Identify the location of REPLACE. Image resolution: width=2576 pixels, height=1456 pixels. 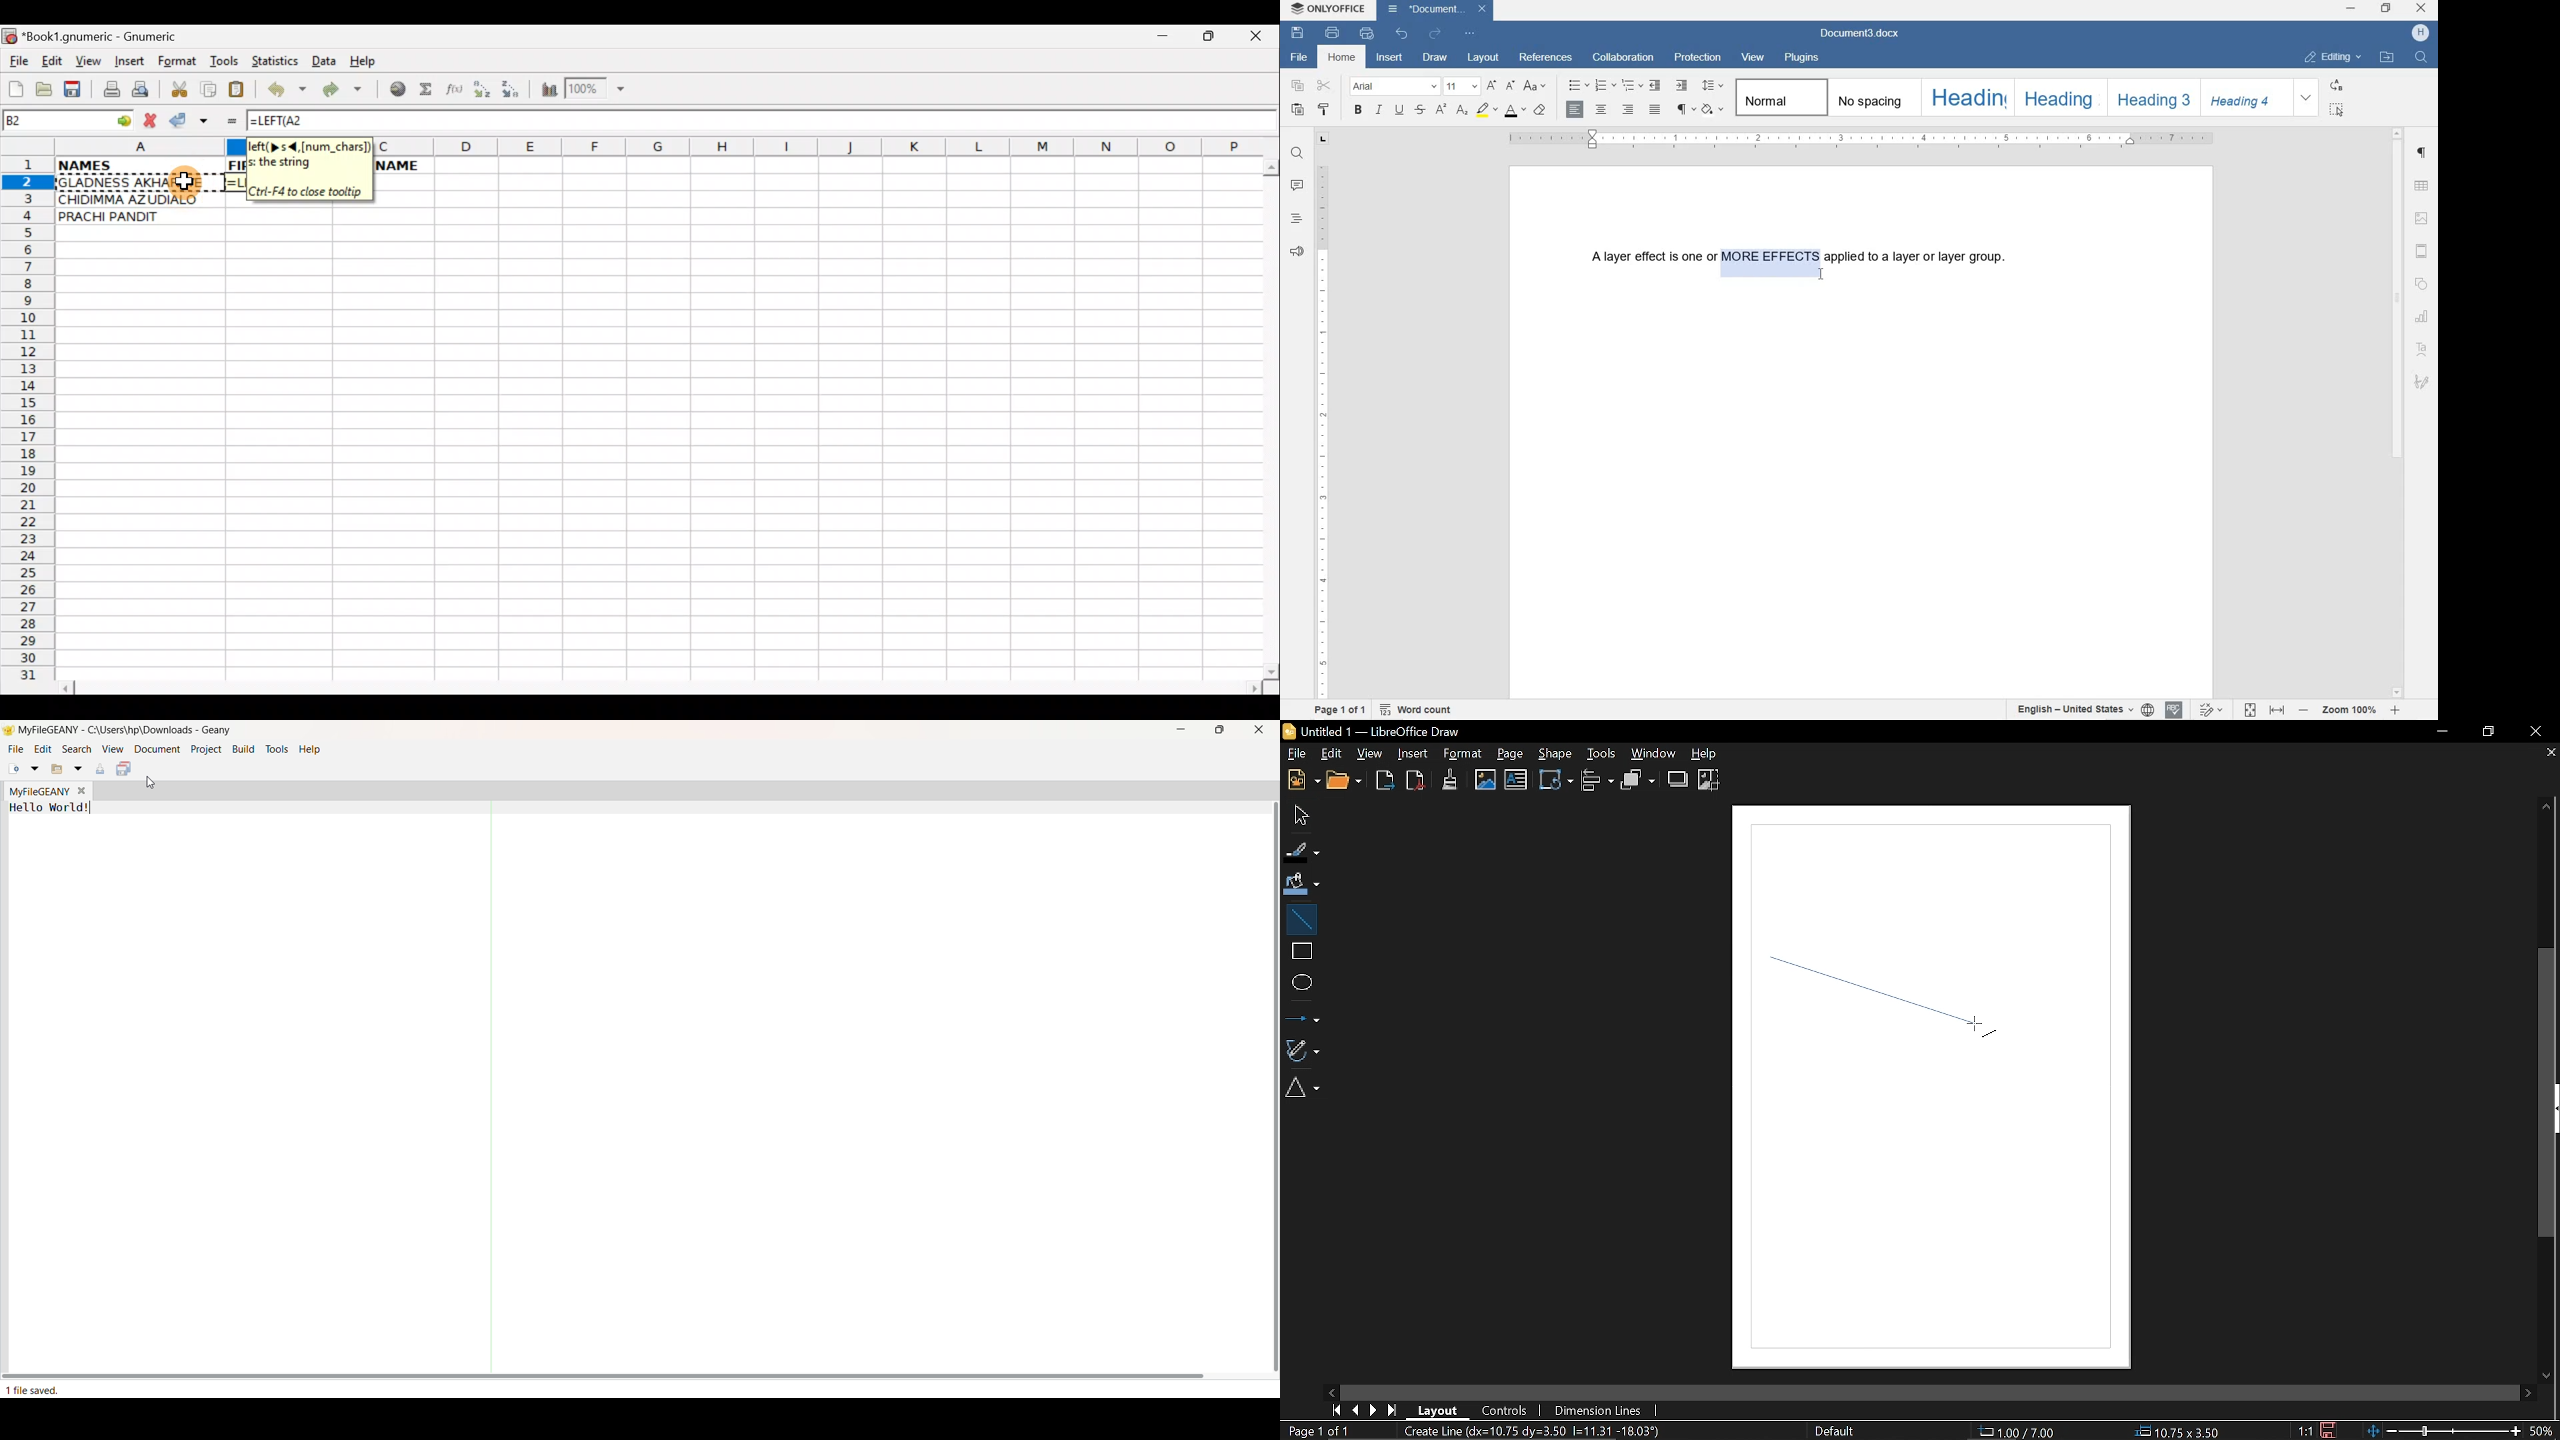
(2337, 85).